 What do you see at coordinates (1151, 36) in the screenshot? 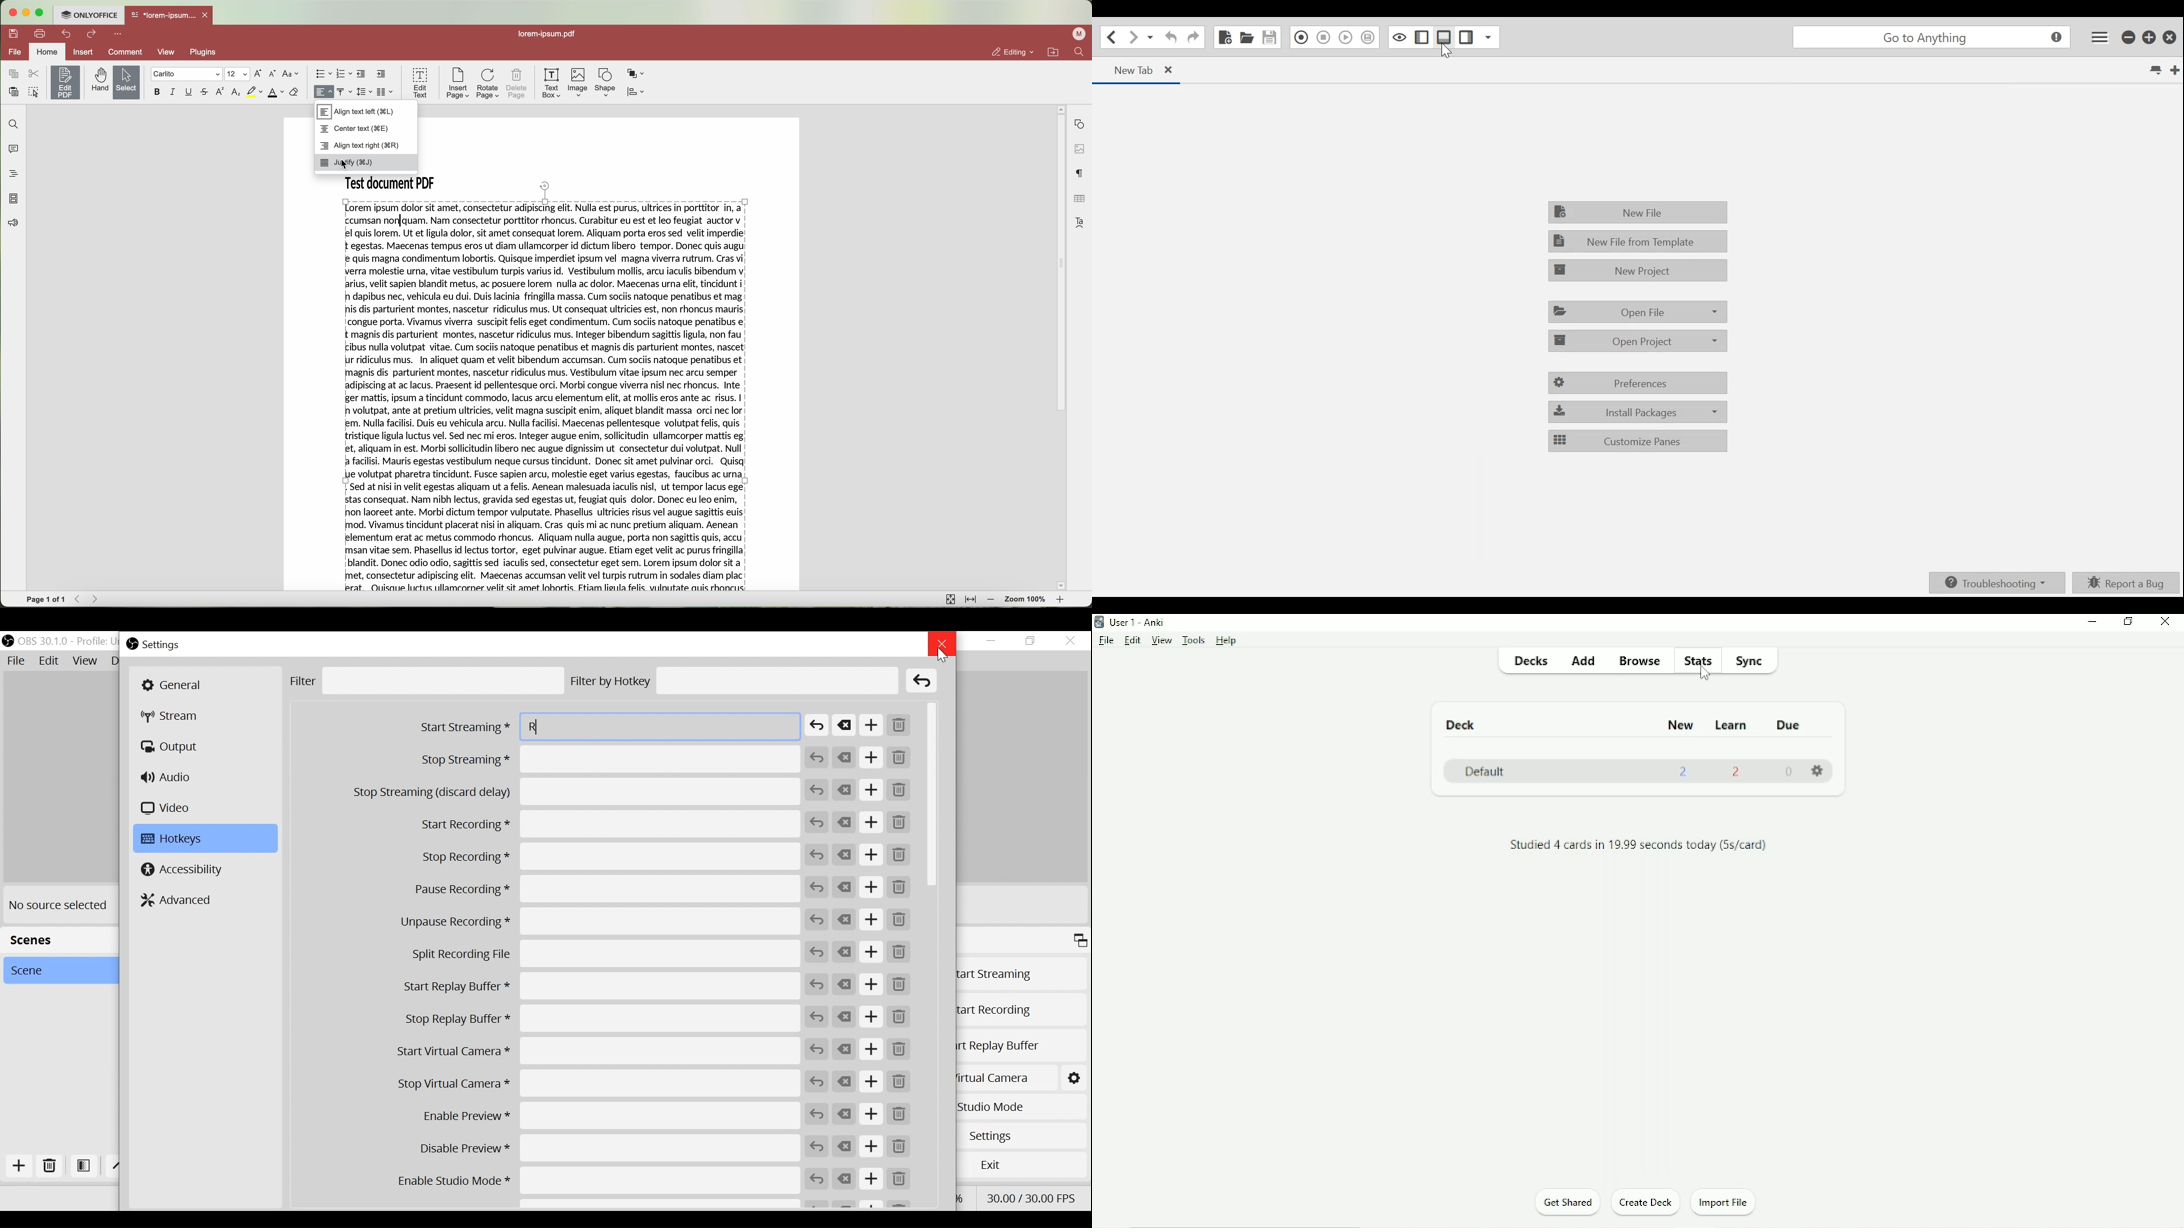
I see `Recent locations` at bounding box center [1151, 36].